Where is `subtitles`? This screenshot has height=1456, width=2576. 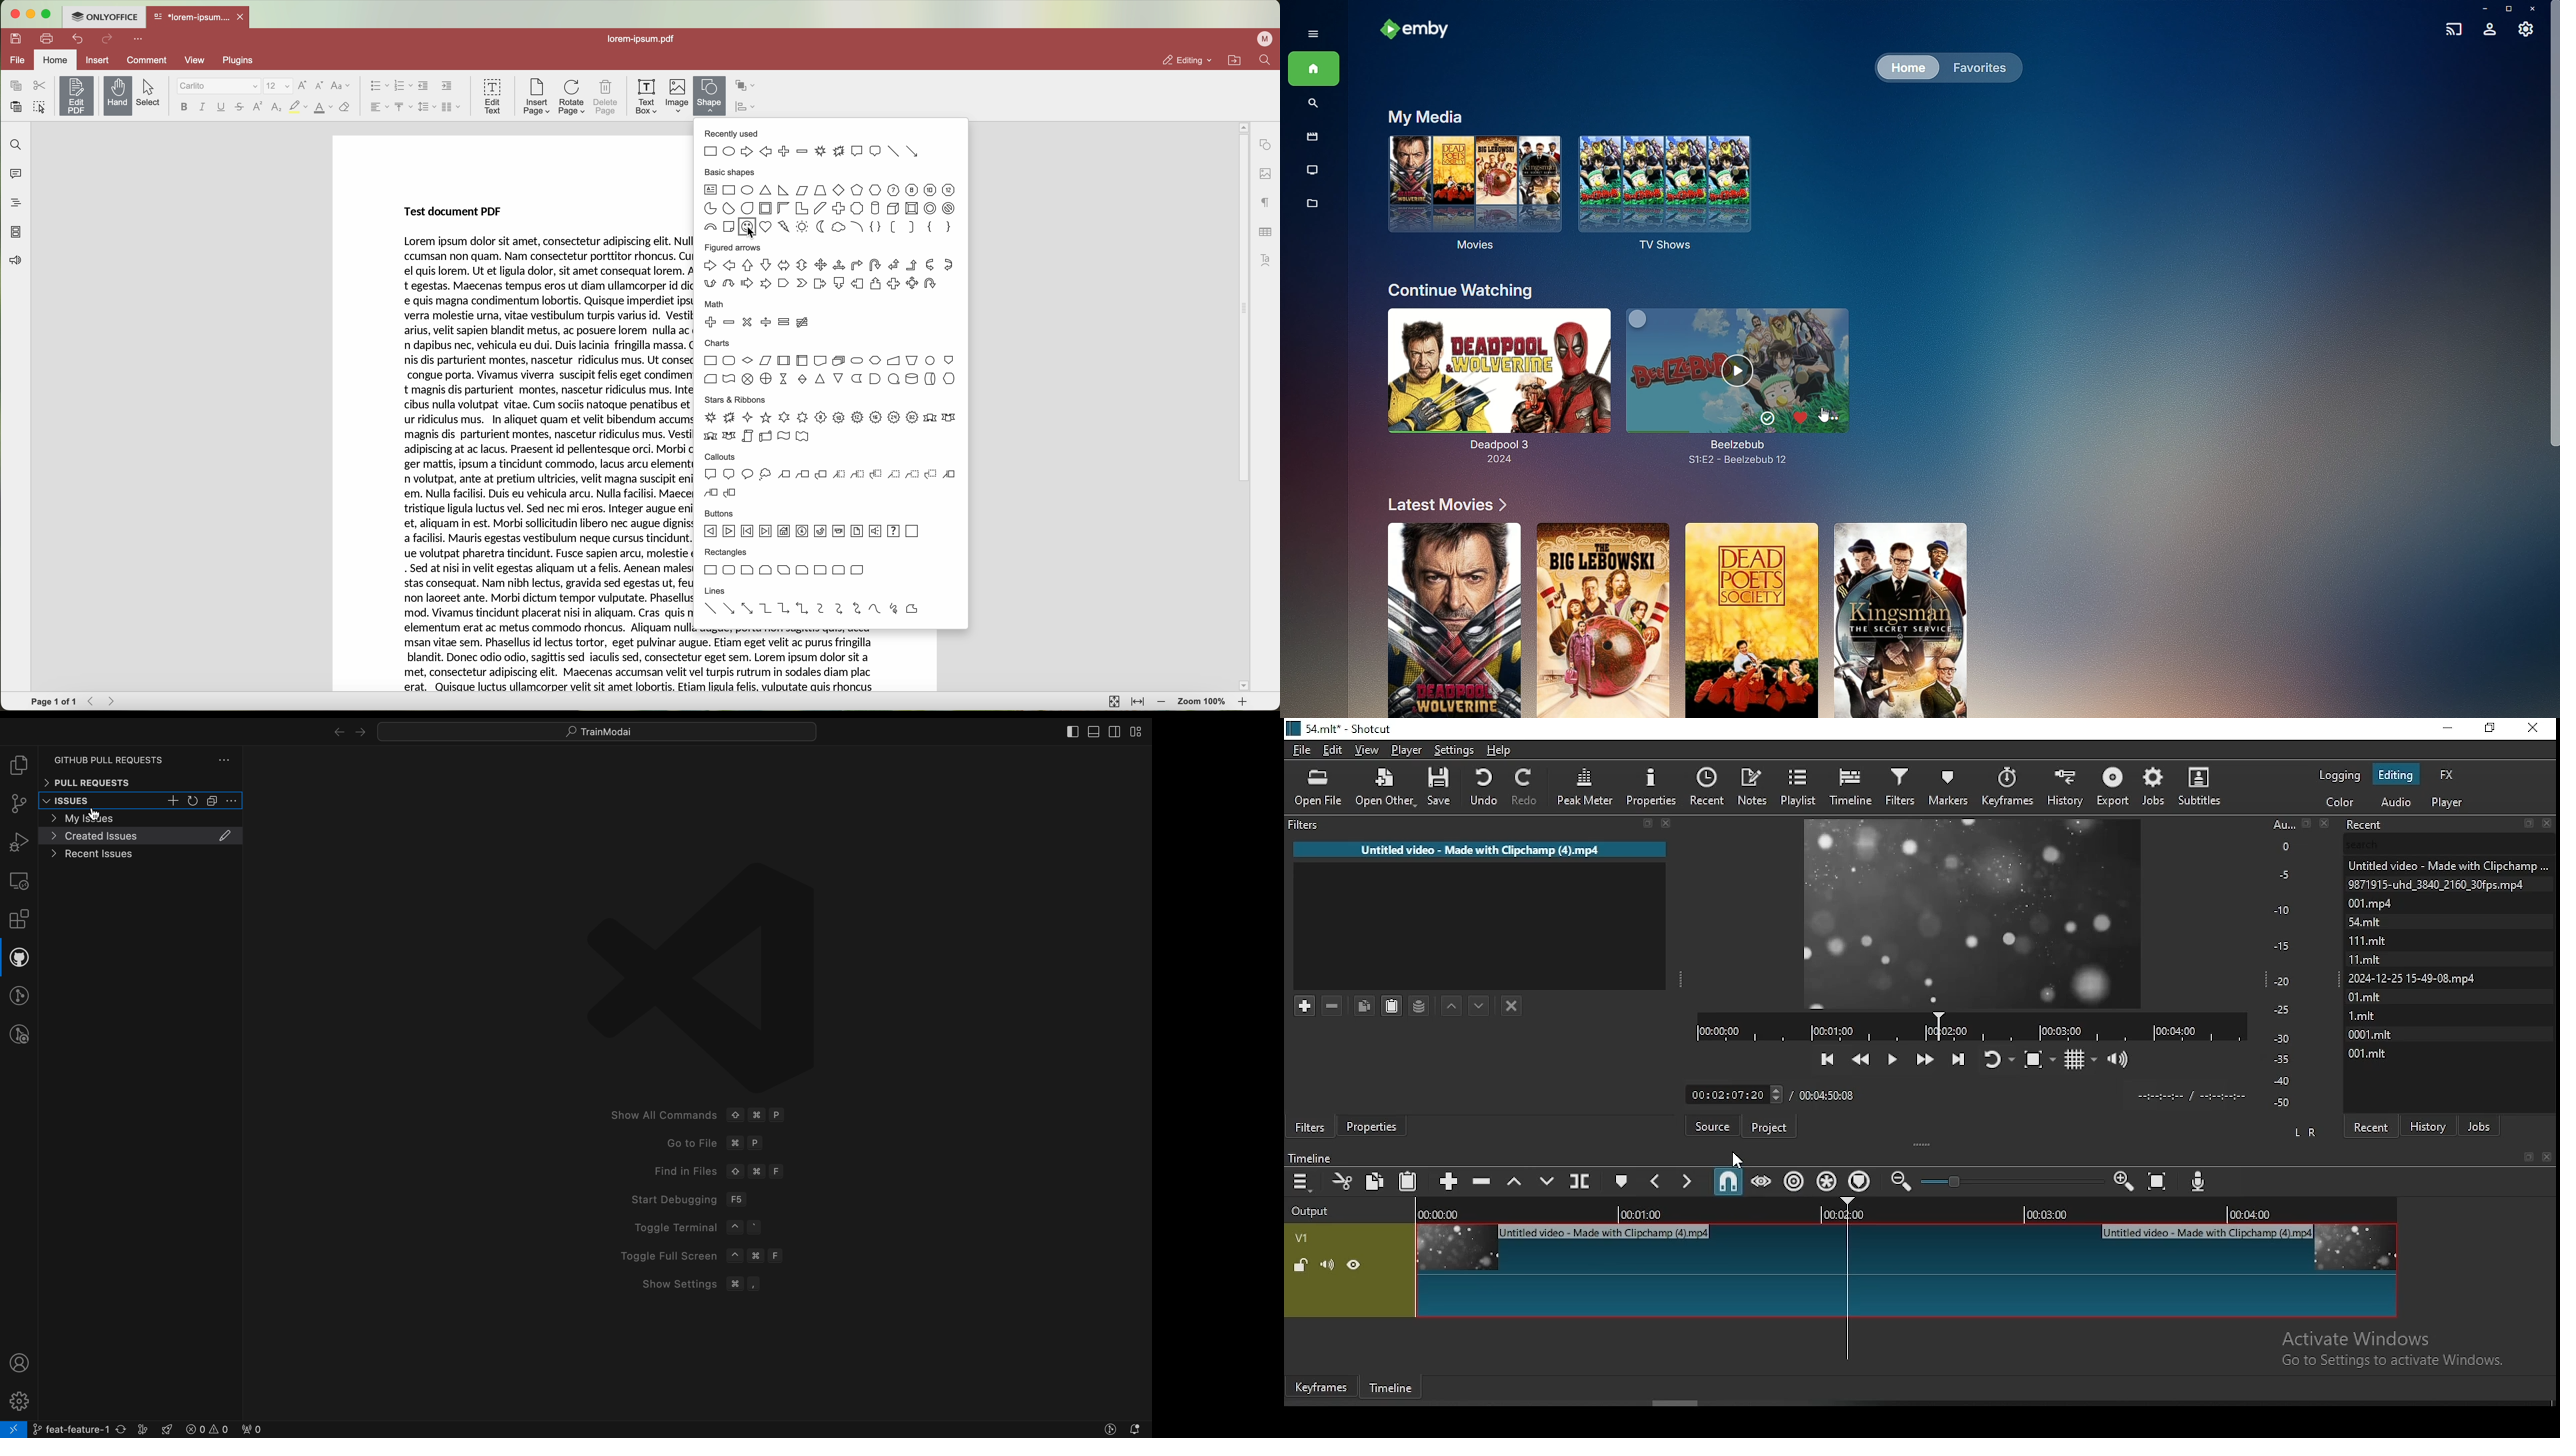
subtitles is located at coordinates (2204, 787).